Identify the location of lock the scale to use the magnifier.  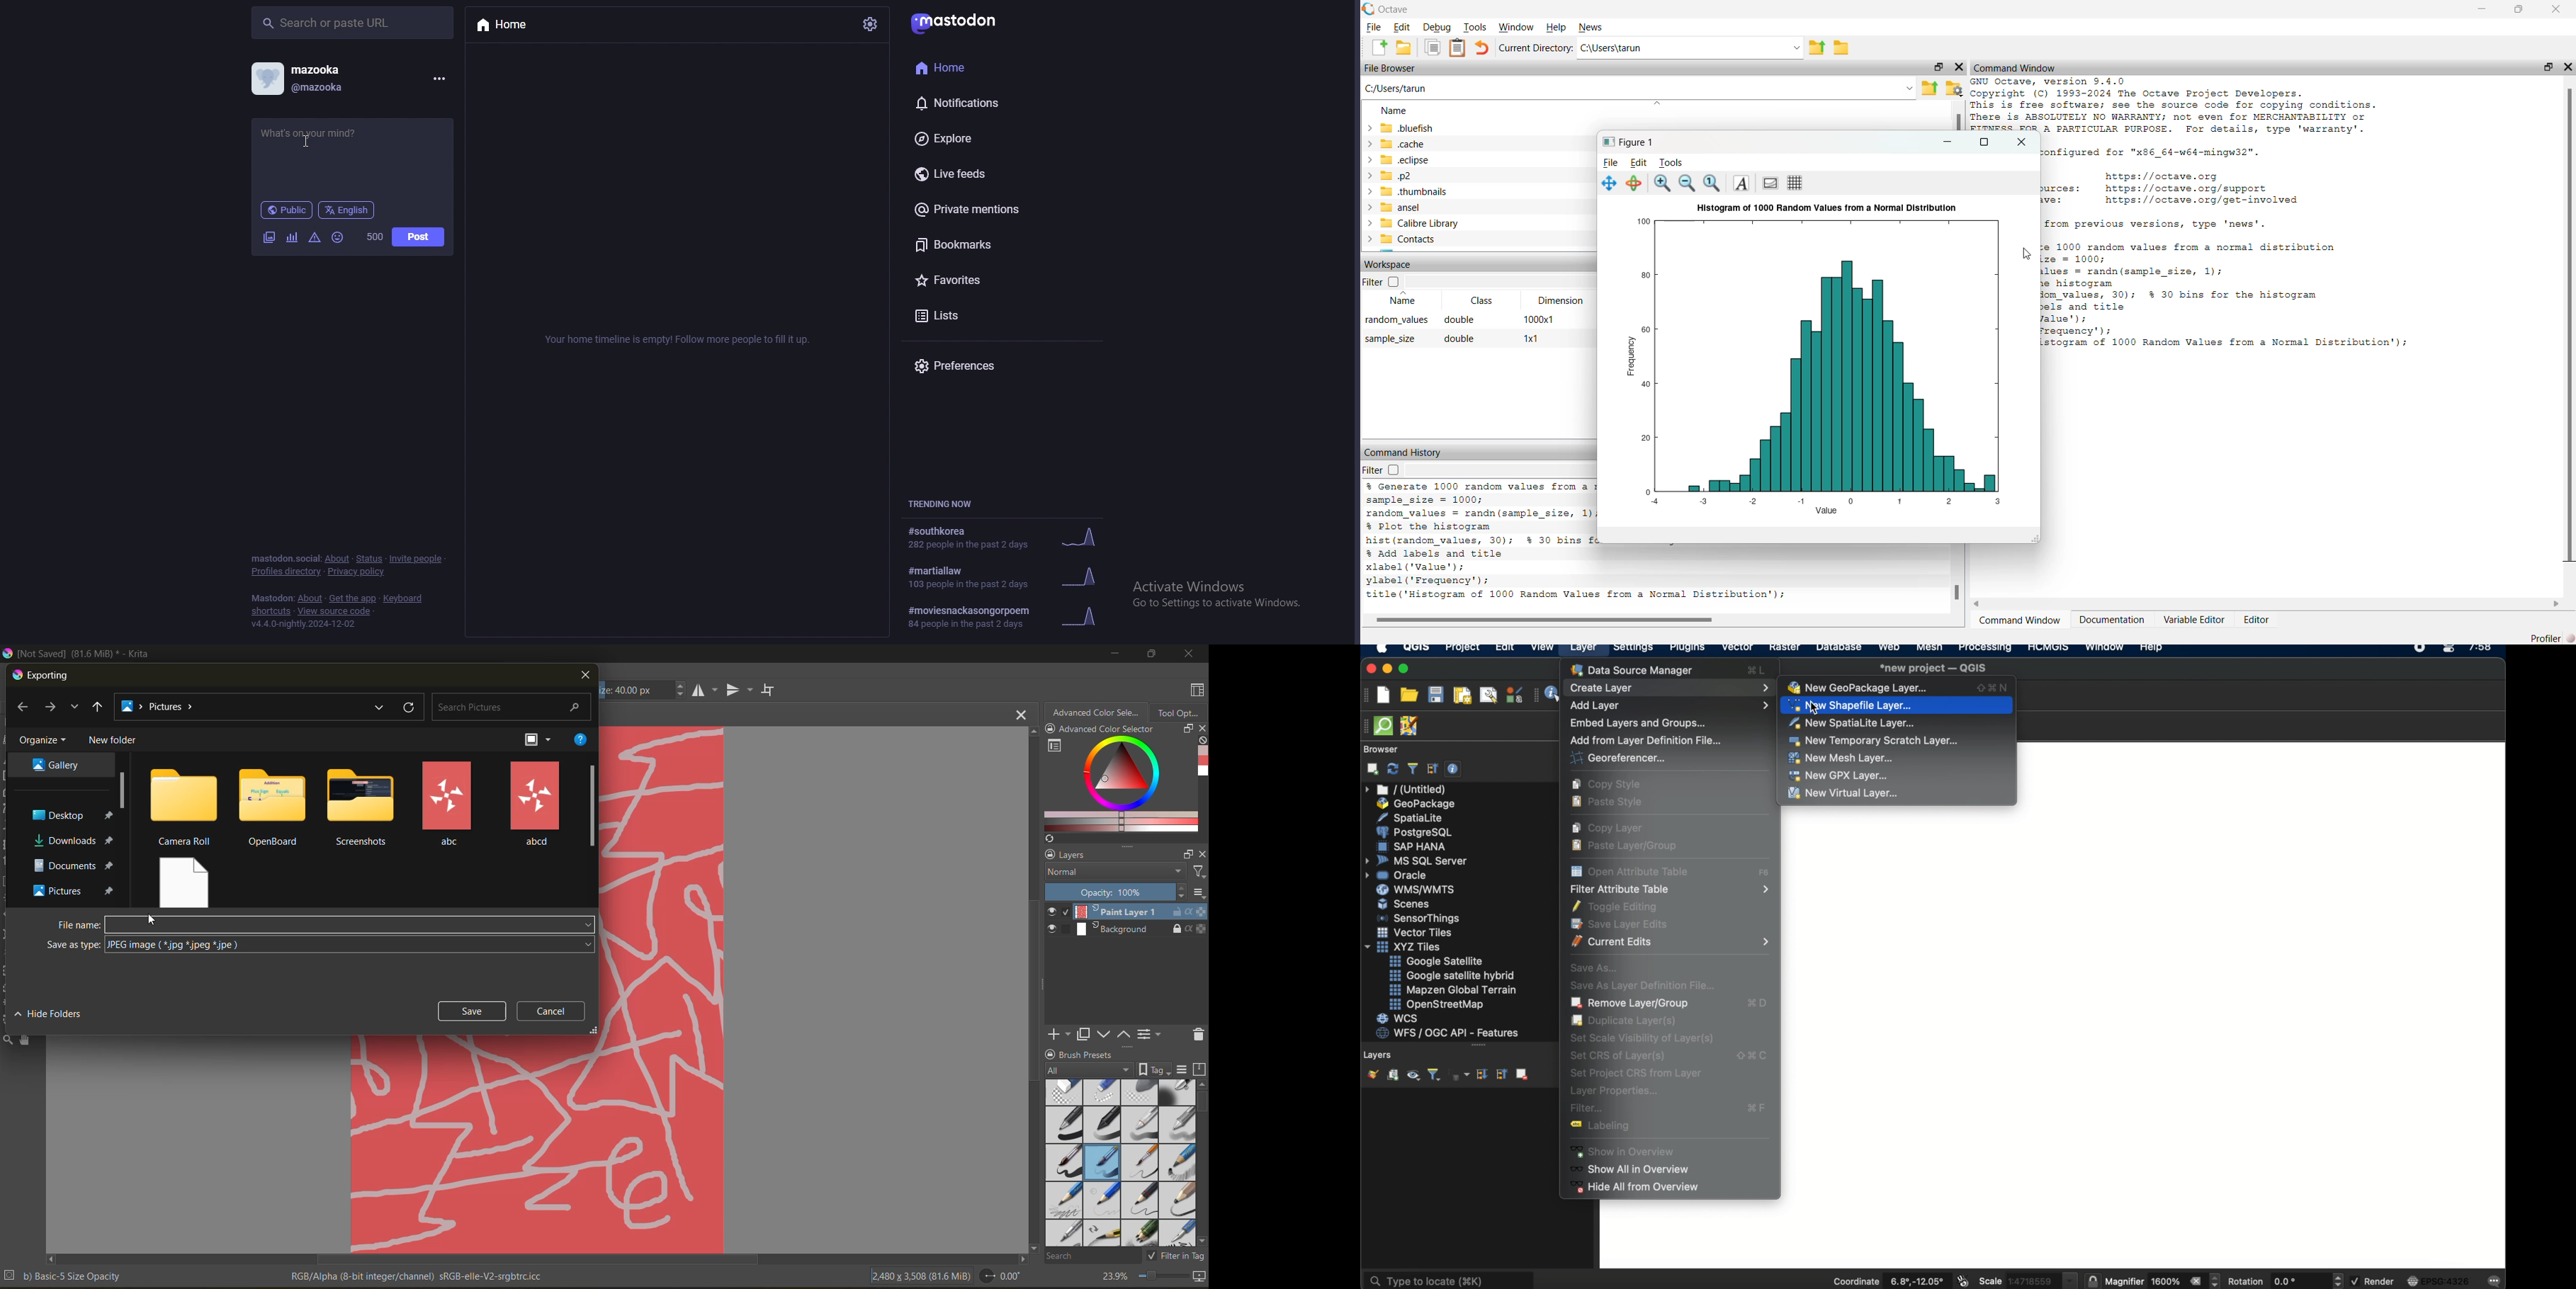
(2092, 1279).